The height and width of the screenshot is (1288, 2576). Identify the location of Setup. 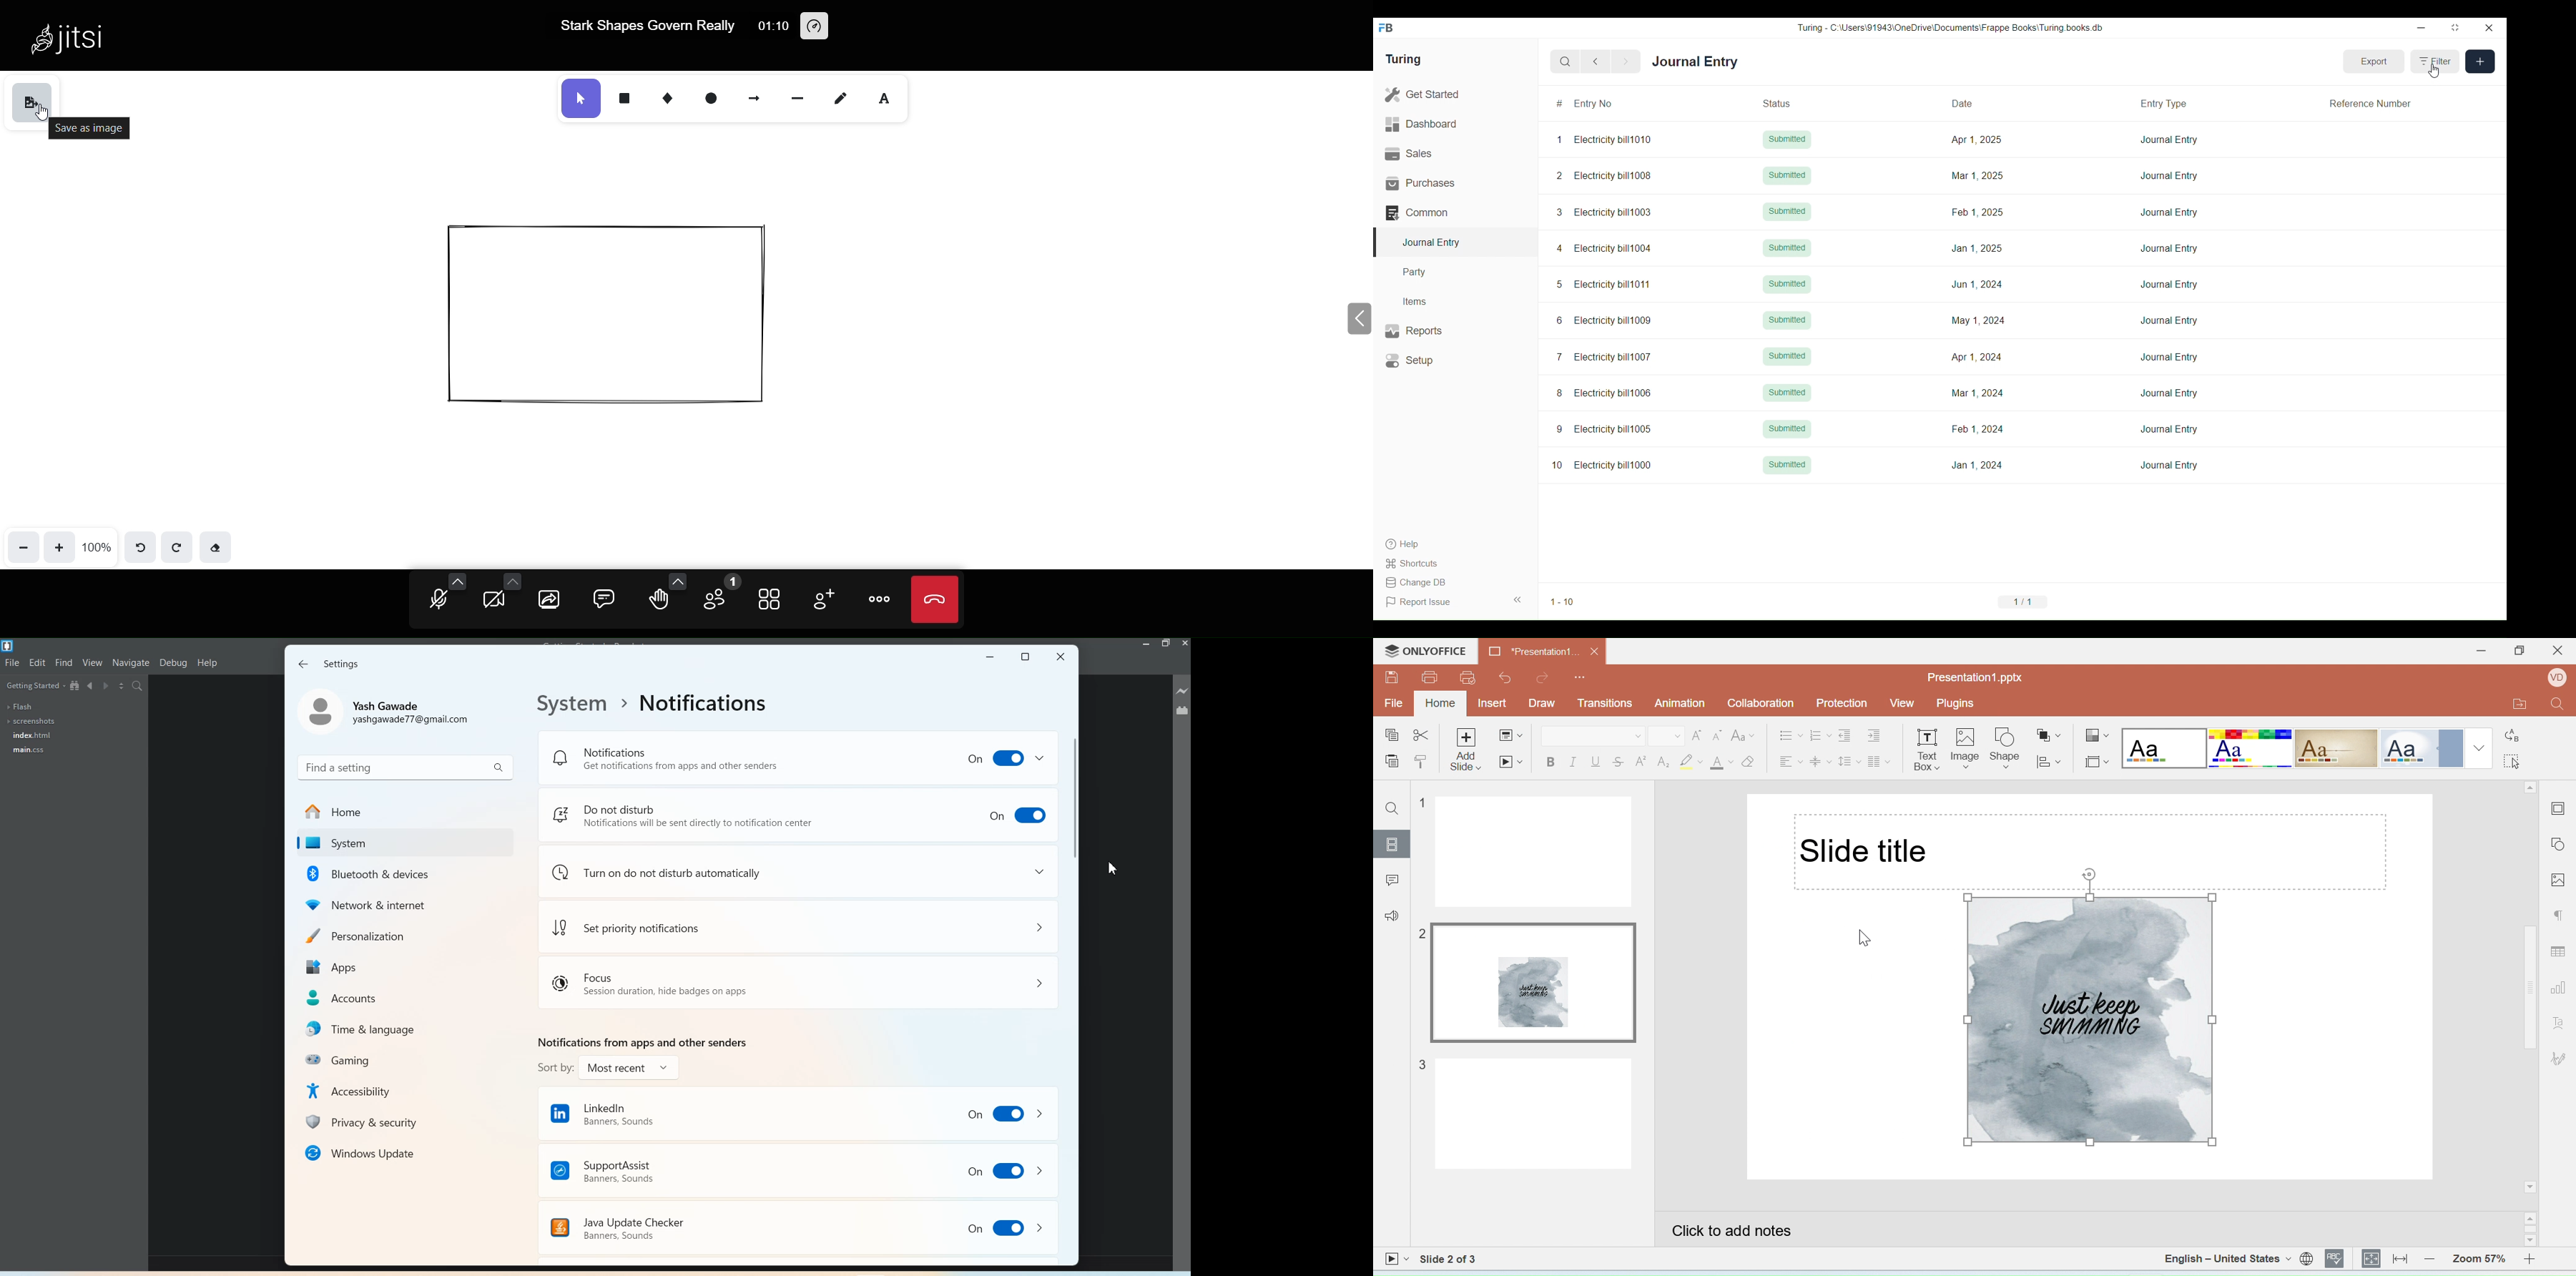
(1456, 360).